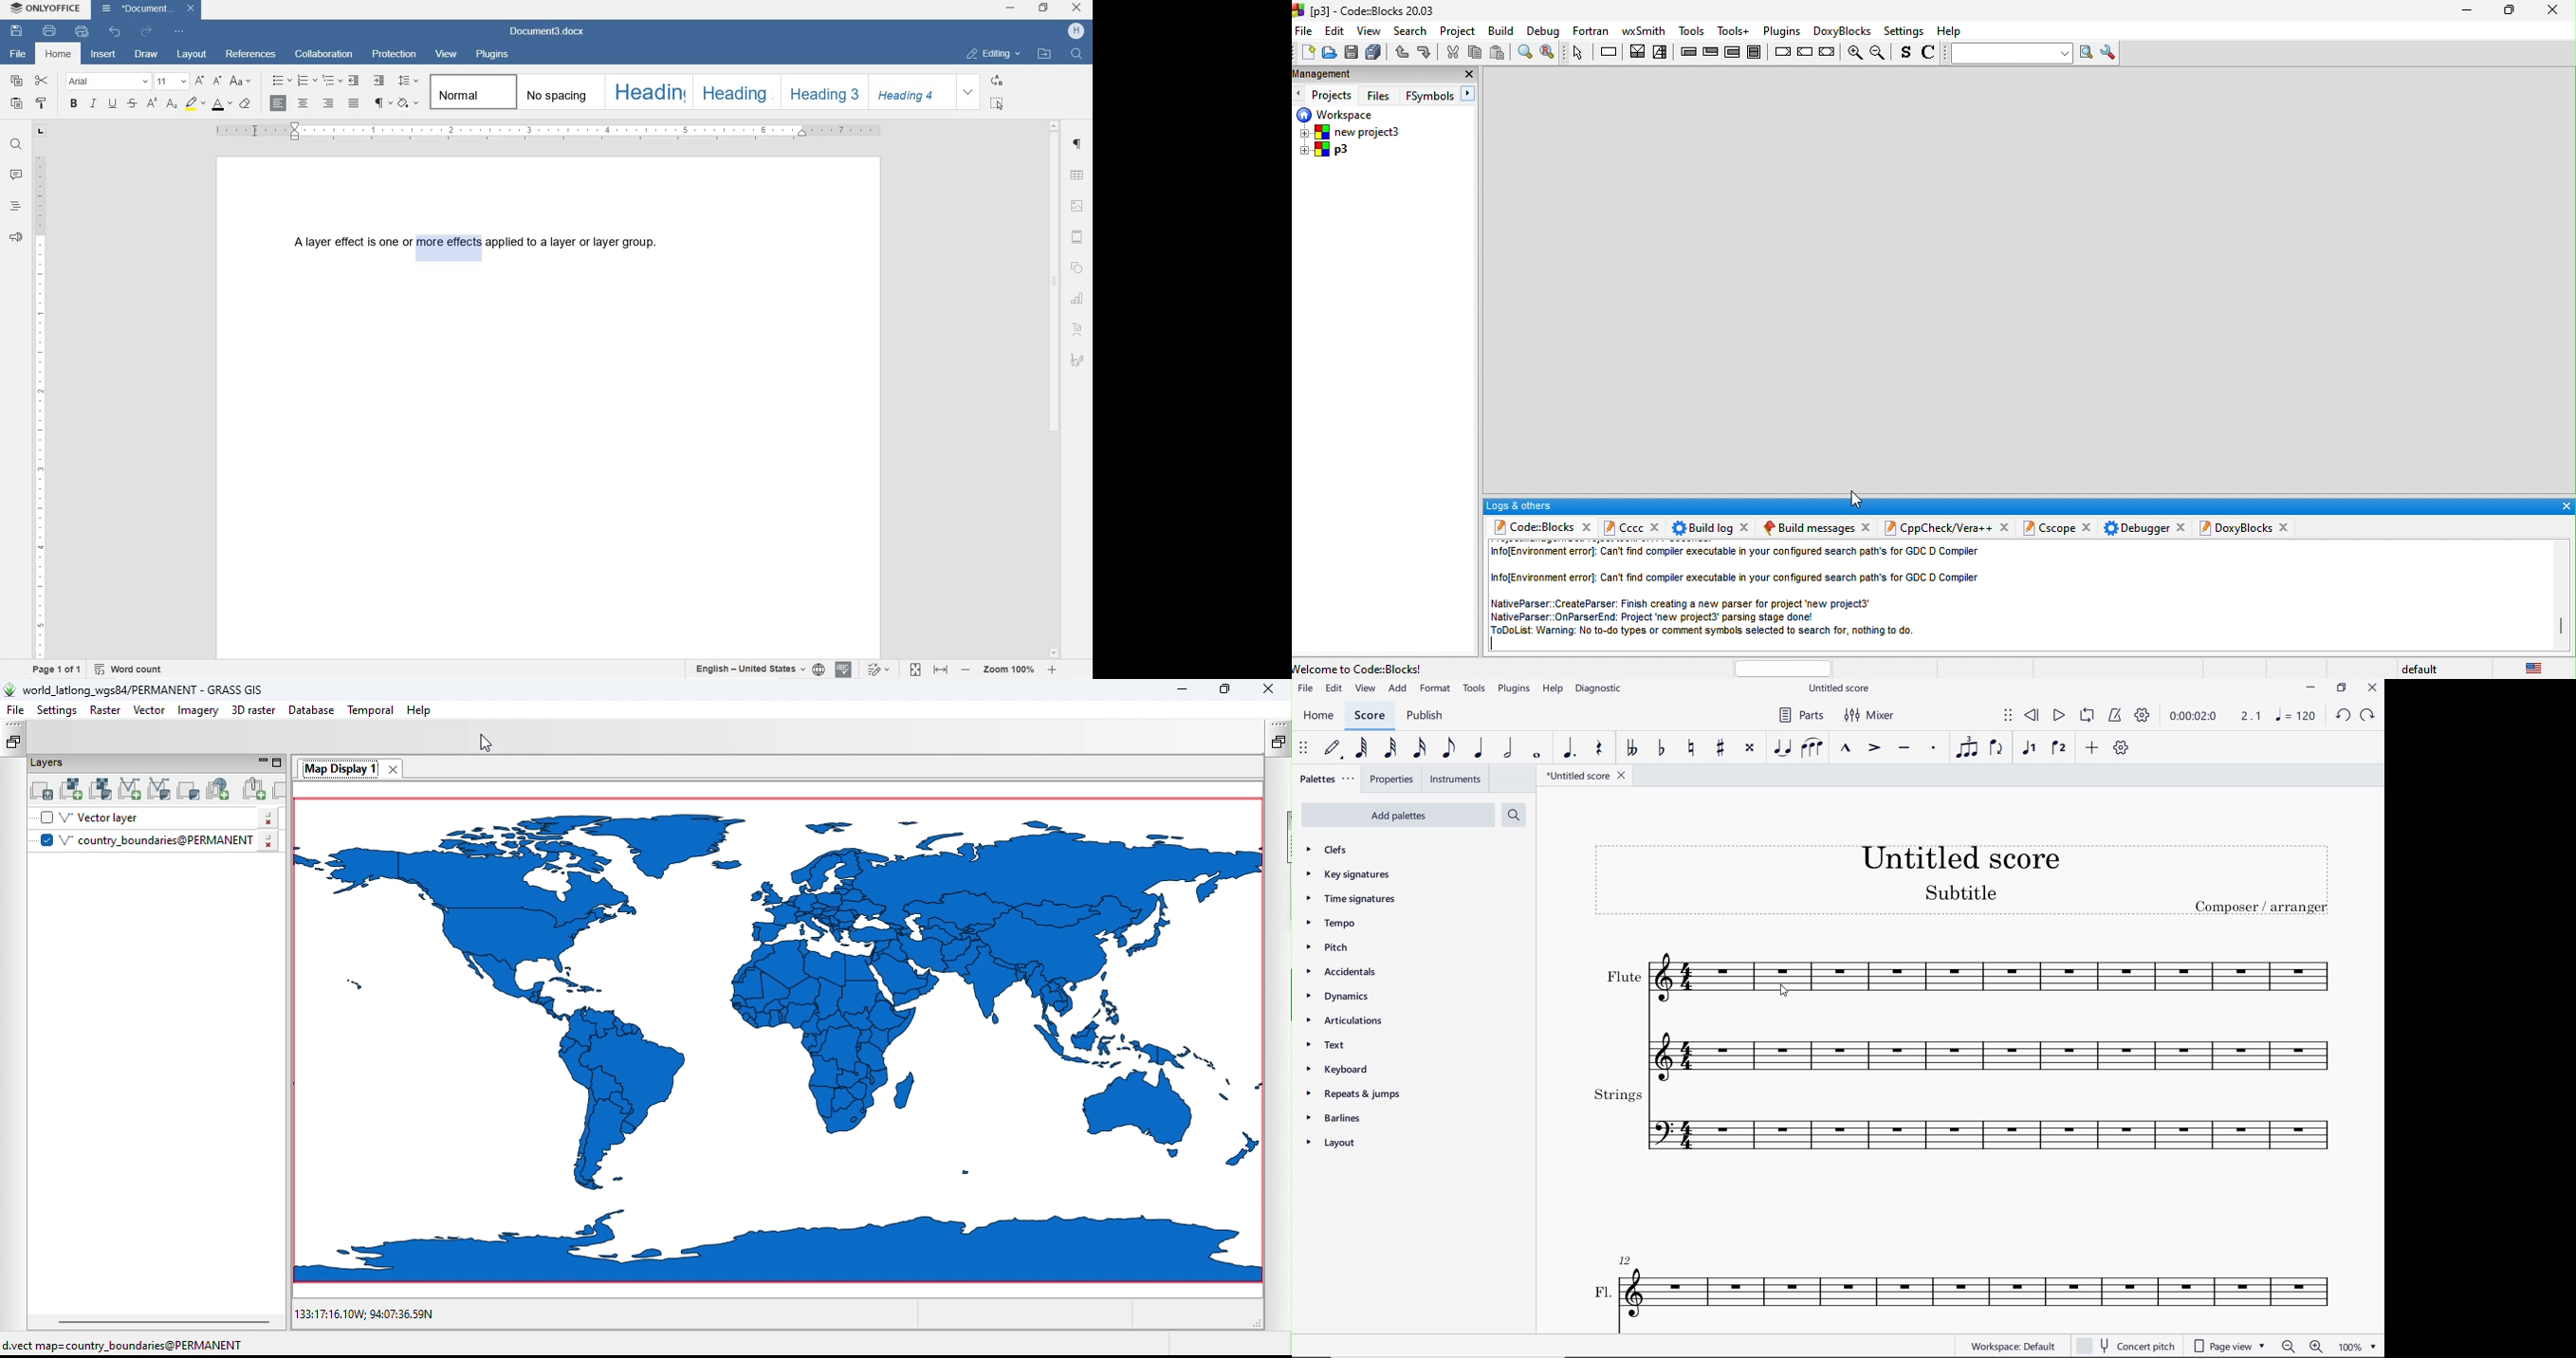 The image size is (2576, 1372). Describe the element at coordinates (40, 405) in the screenshot. I see `RULER` at that location.